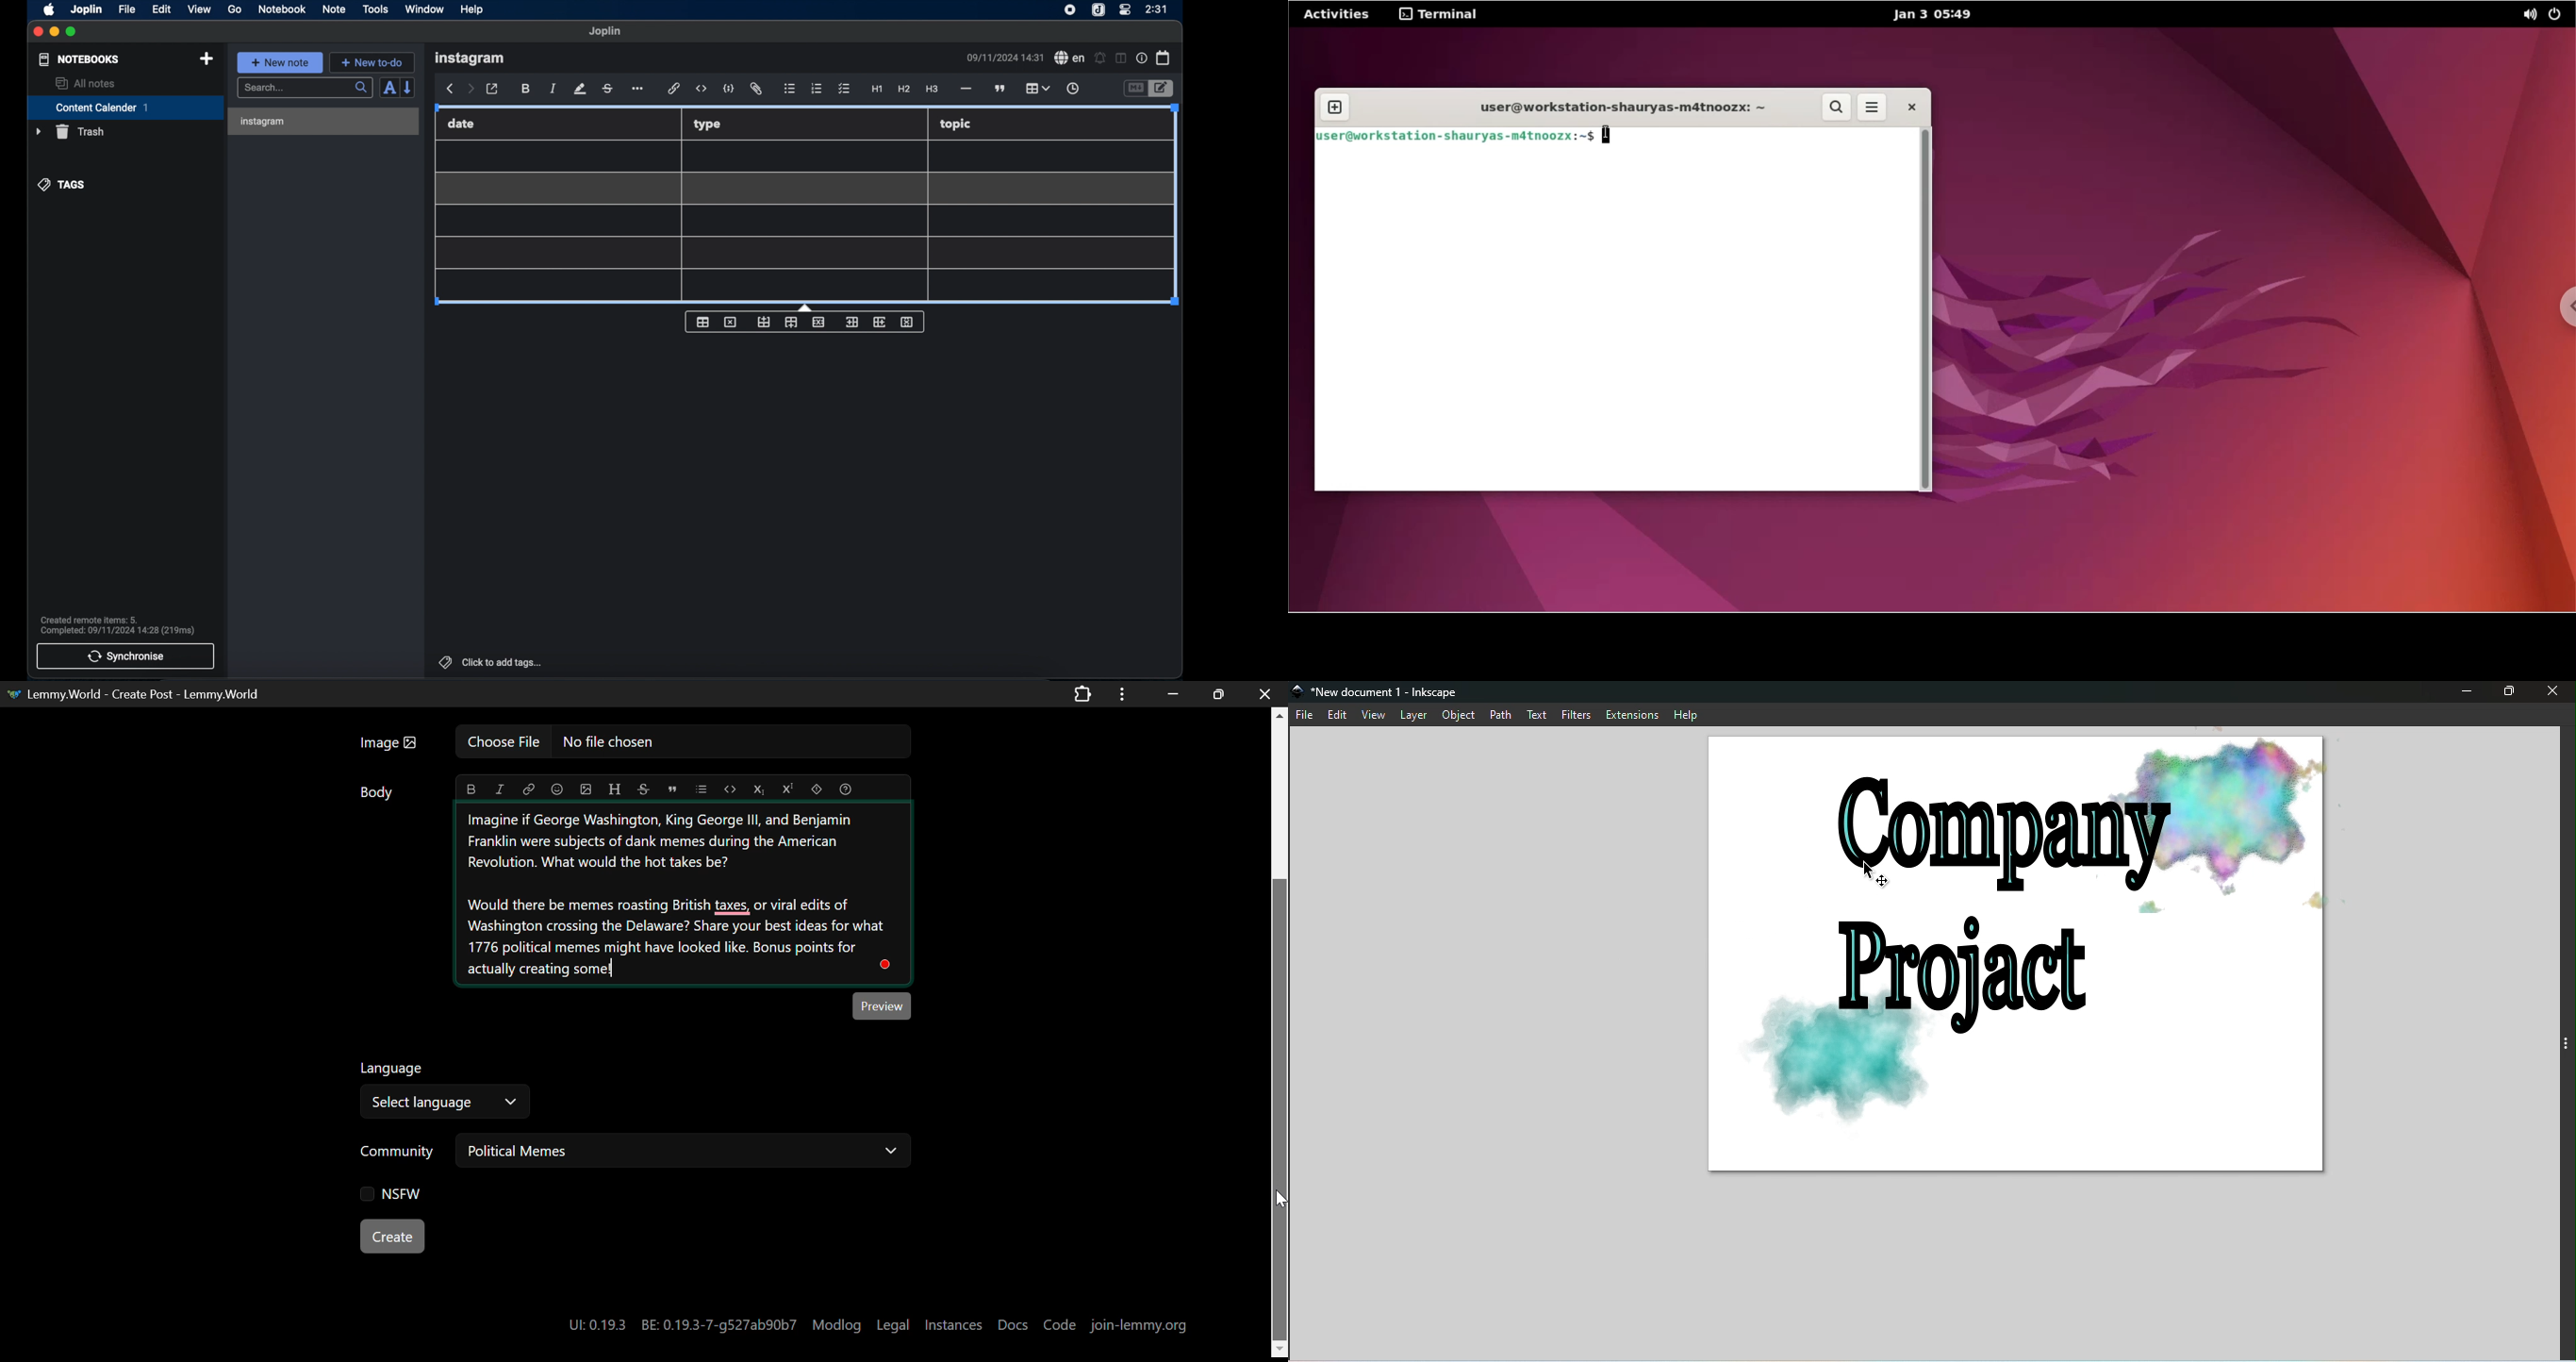 Image resolution: width=2576 pixels, height=1372 pixels. Describe the element at coordinates (1142, 57) in the screenshot. I see `note properties` at that location.